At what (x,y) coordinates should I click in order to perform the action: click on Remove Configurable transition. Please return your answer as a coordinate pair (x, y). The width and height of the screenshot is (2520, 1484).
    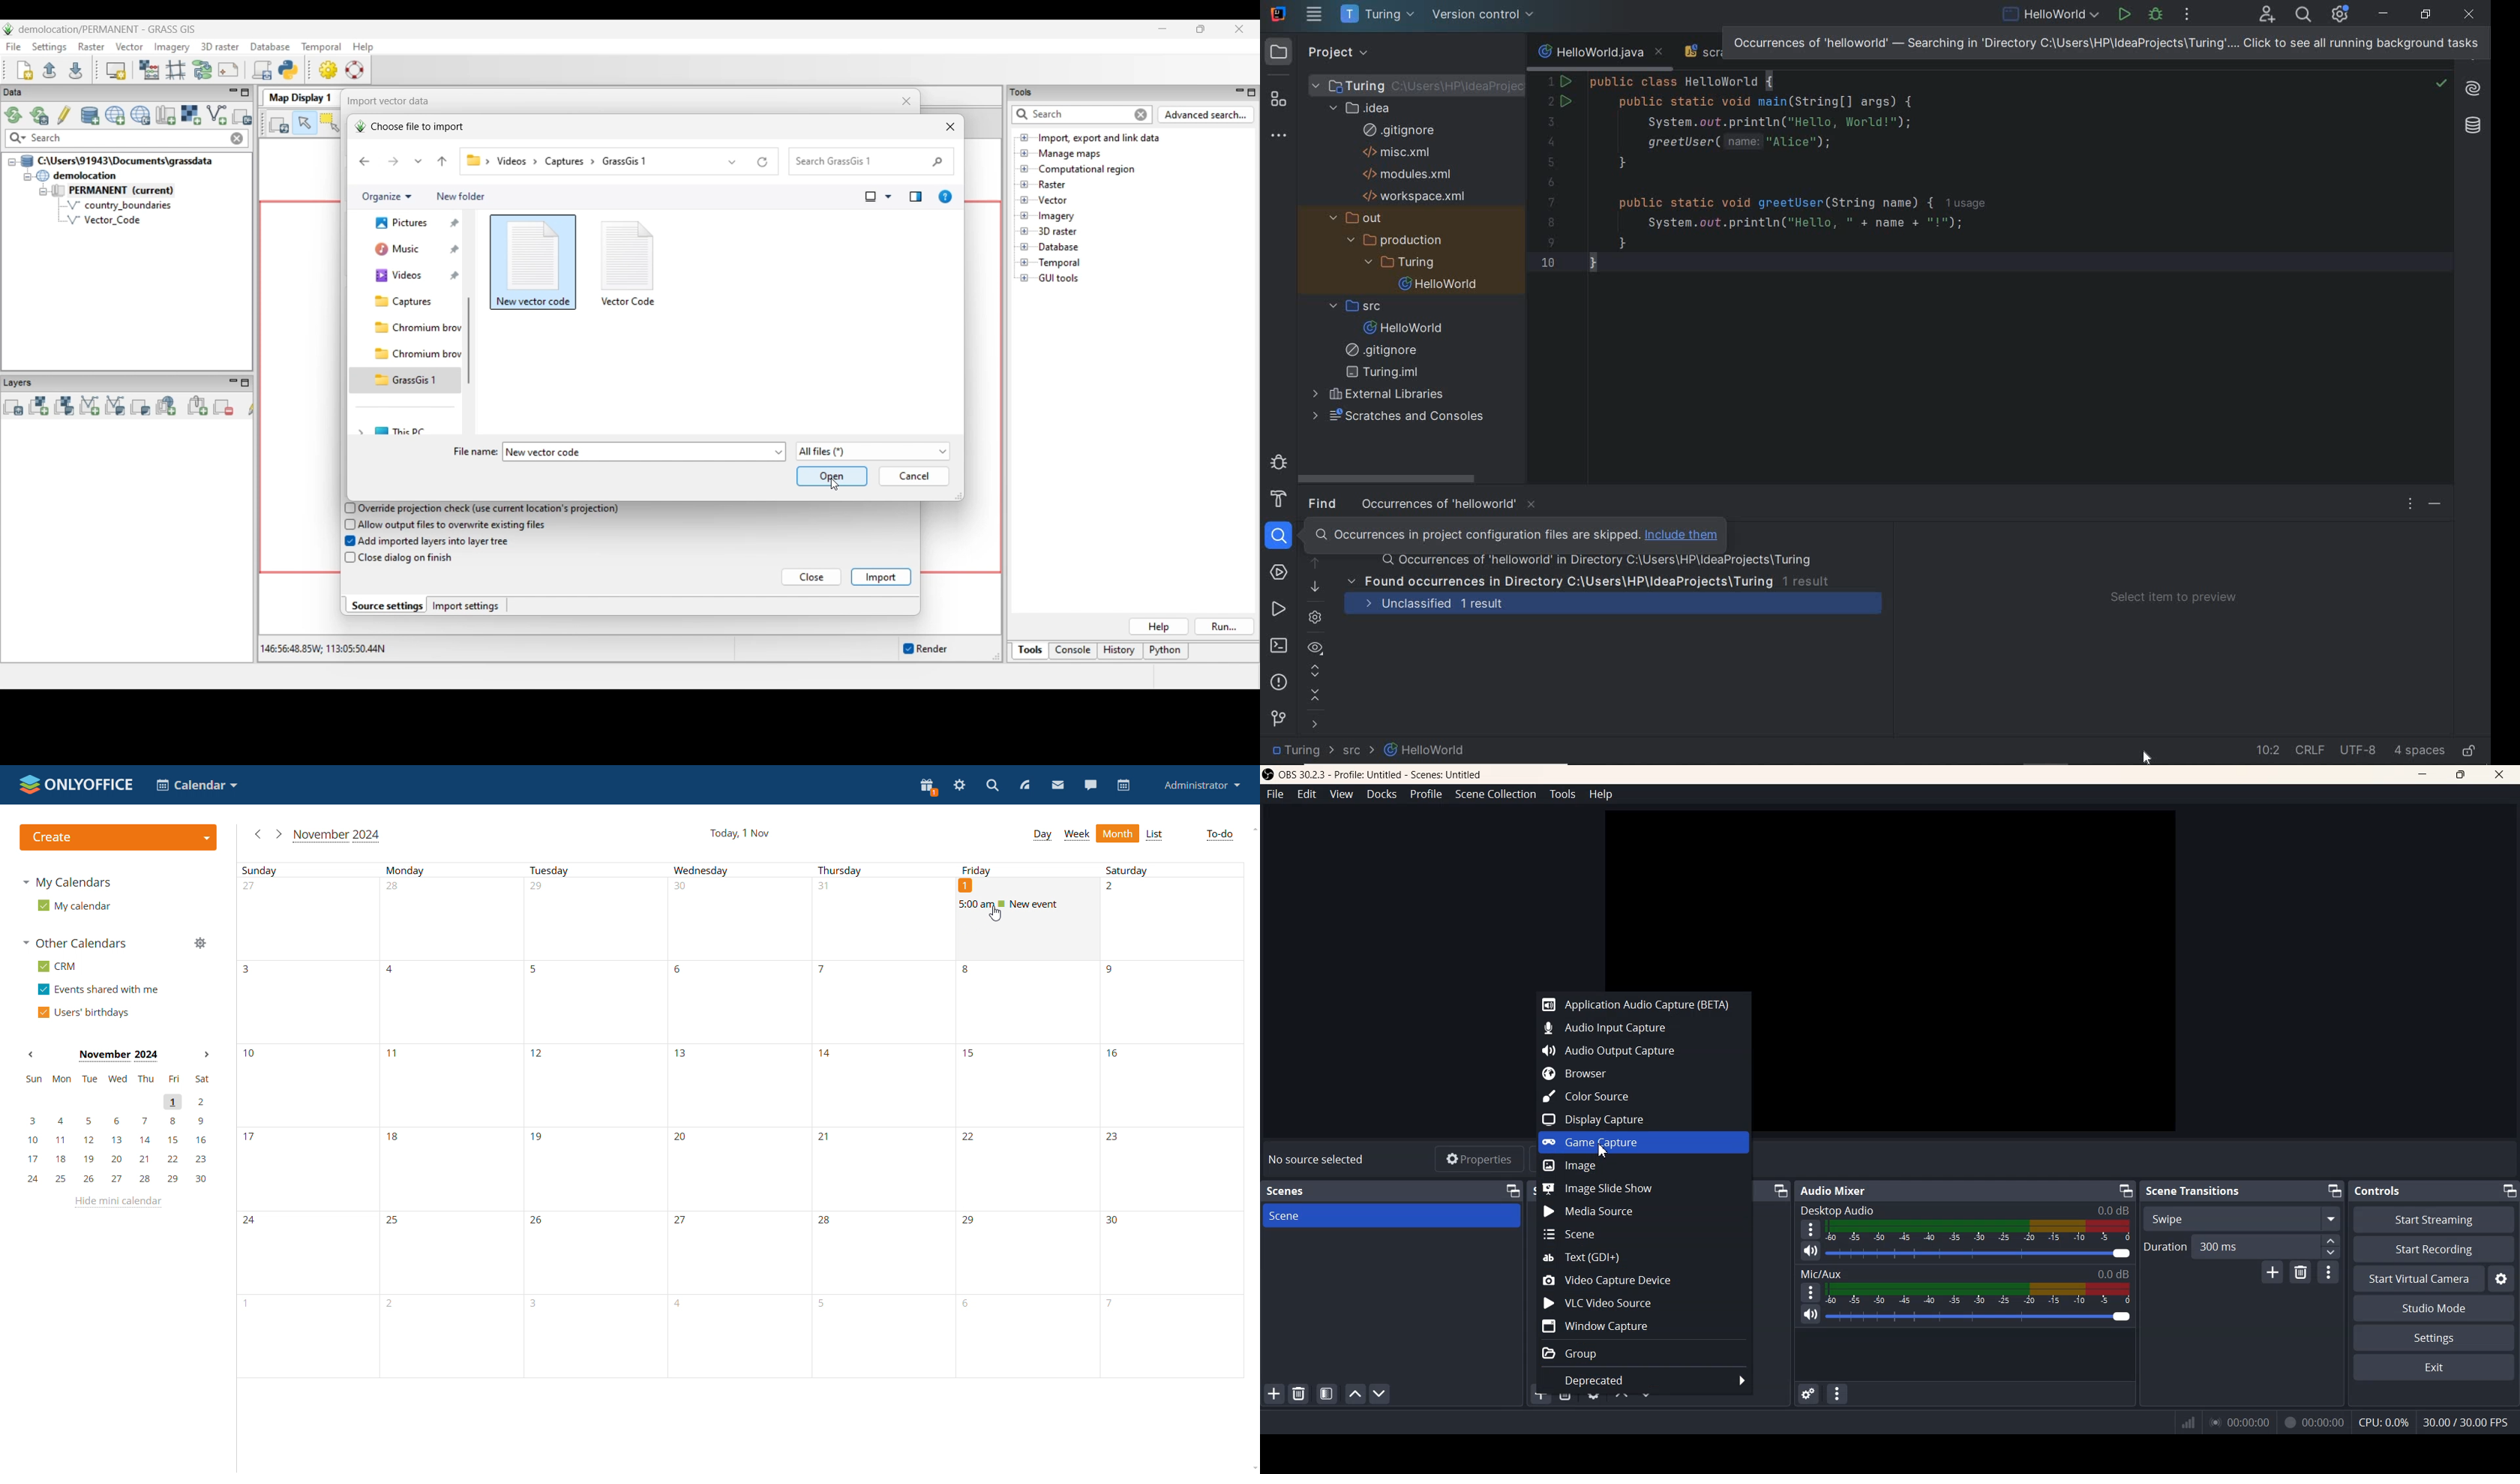
    Looking at the image, I should click on (2300, 1273).